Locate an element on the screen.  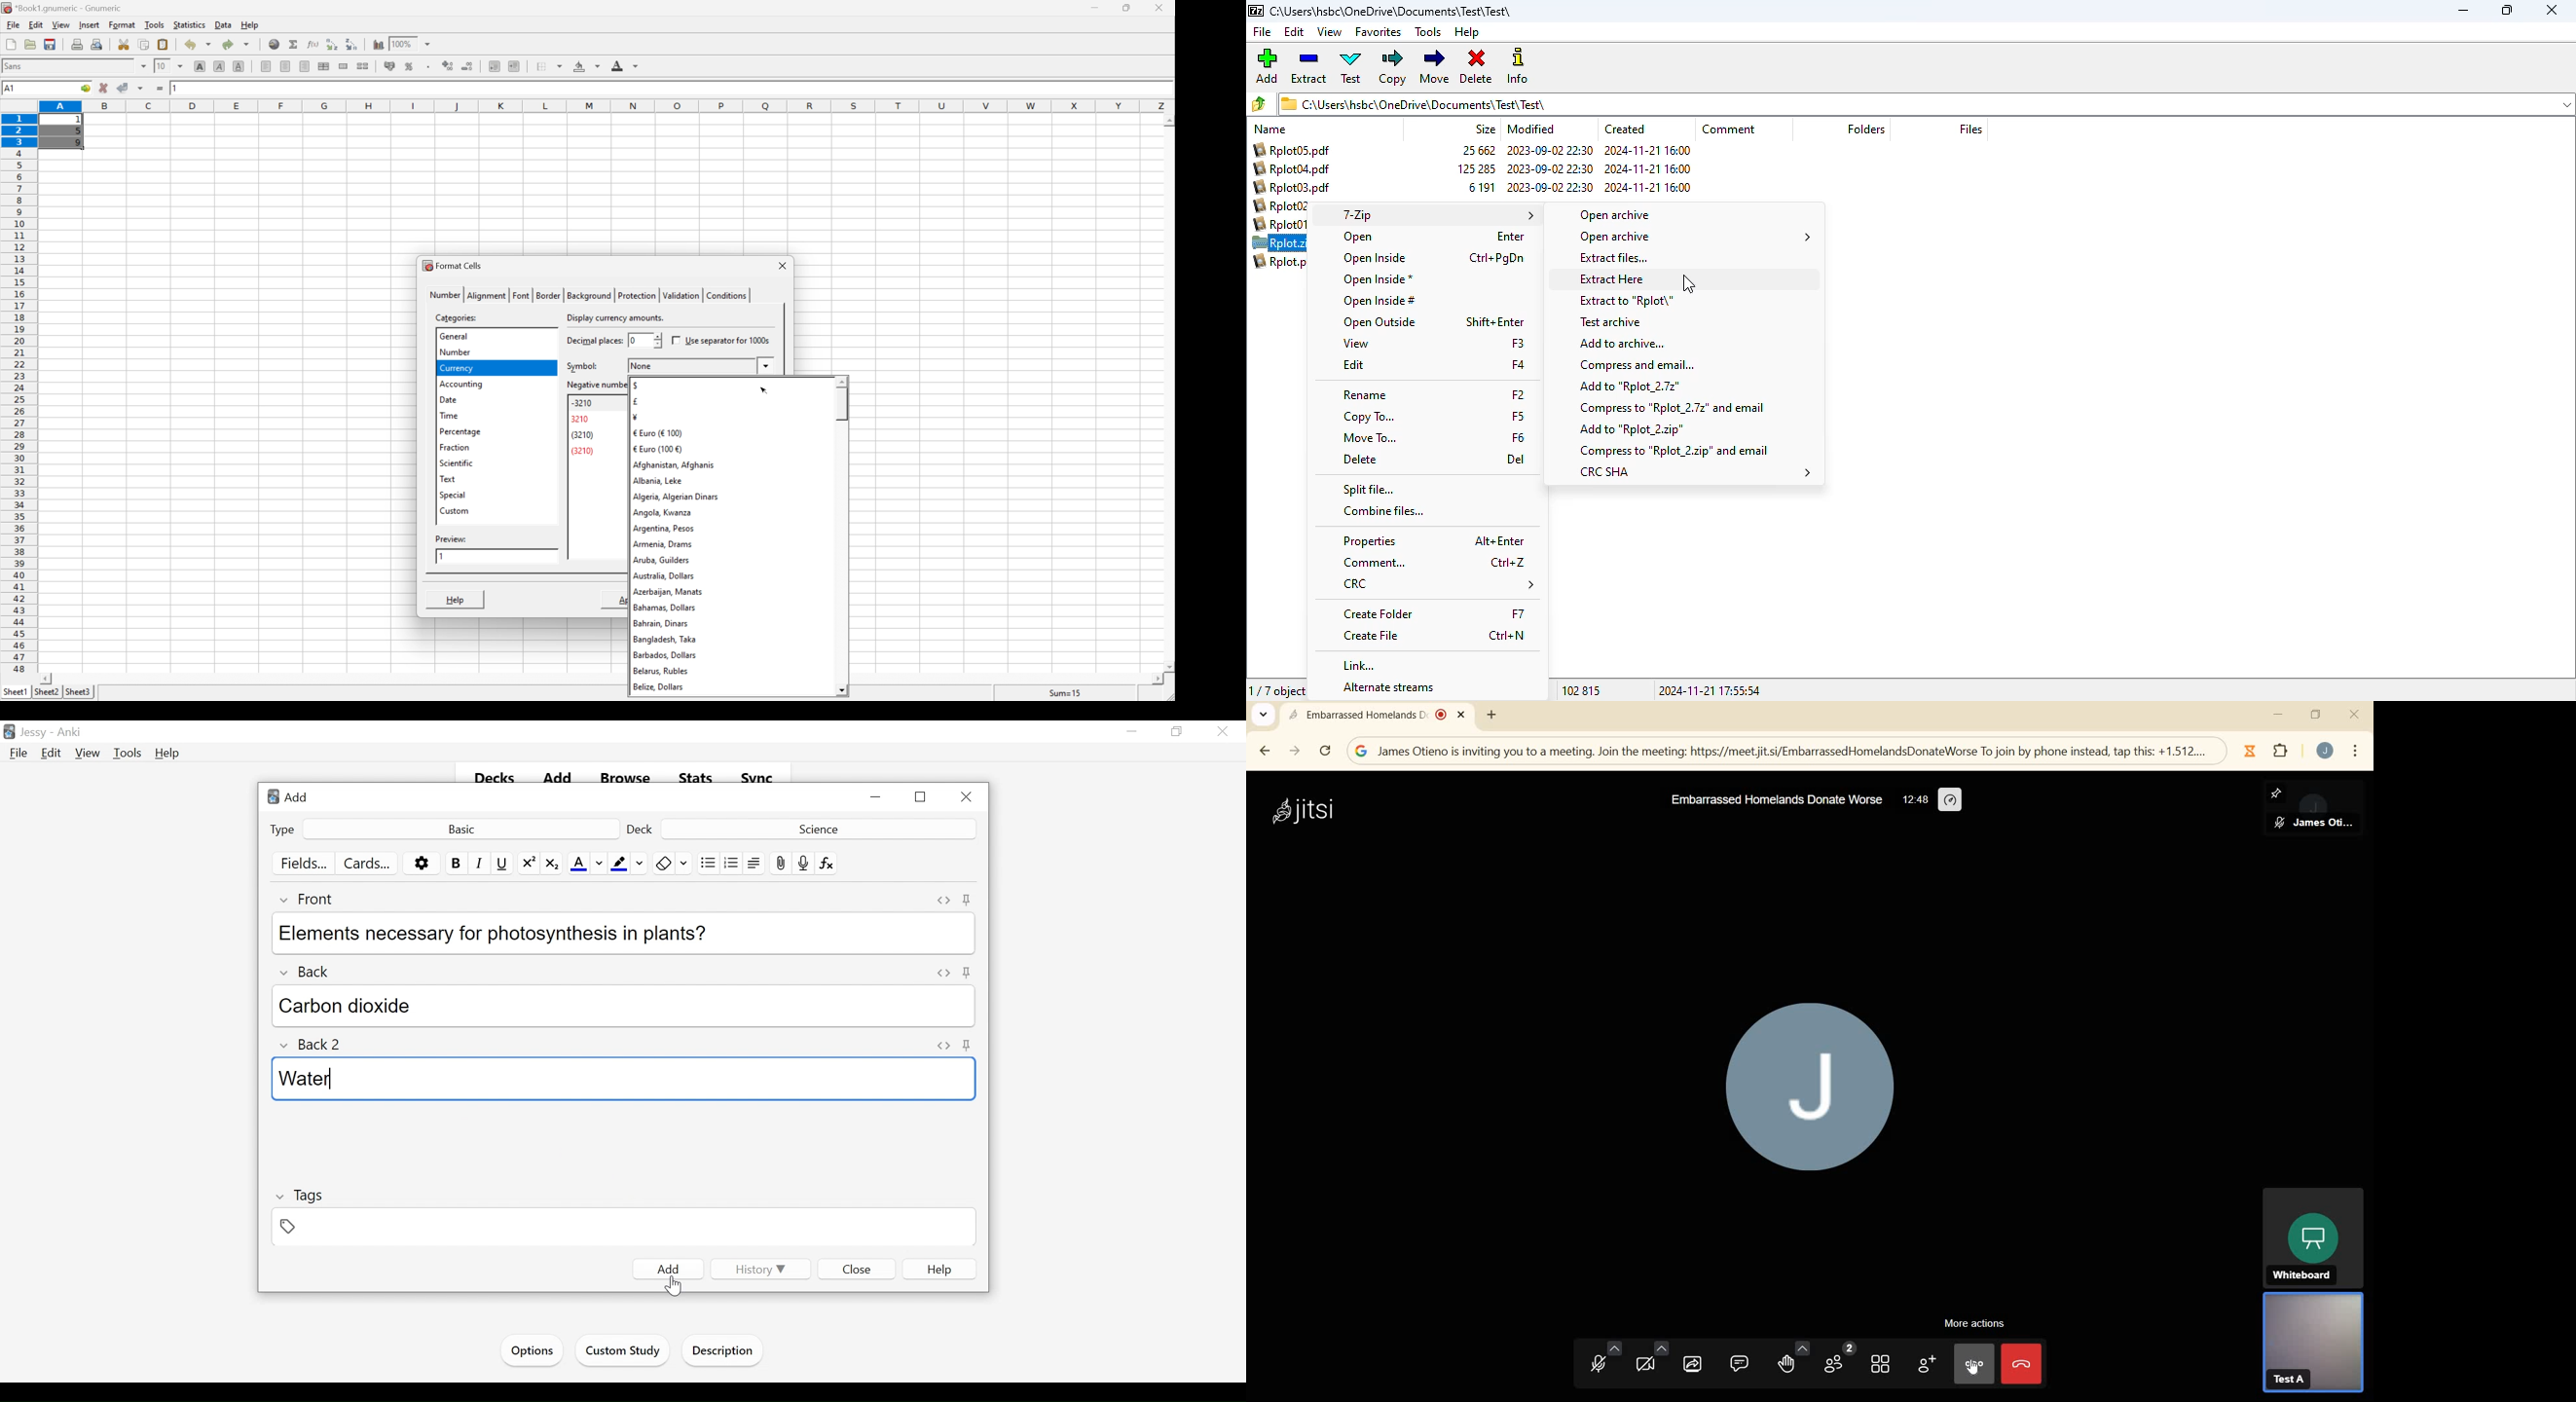
Toggle Sticky is located at coordinates (968, 1045).